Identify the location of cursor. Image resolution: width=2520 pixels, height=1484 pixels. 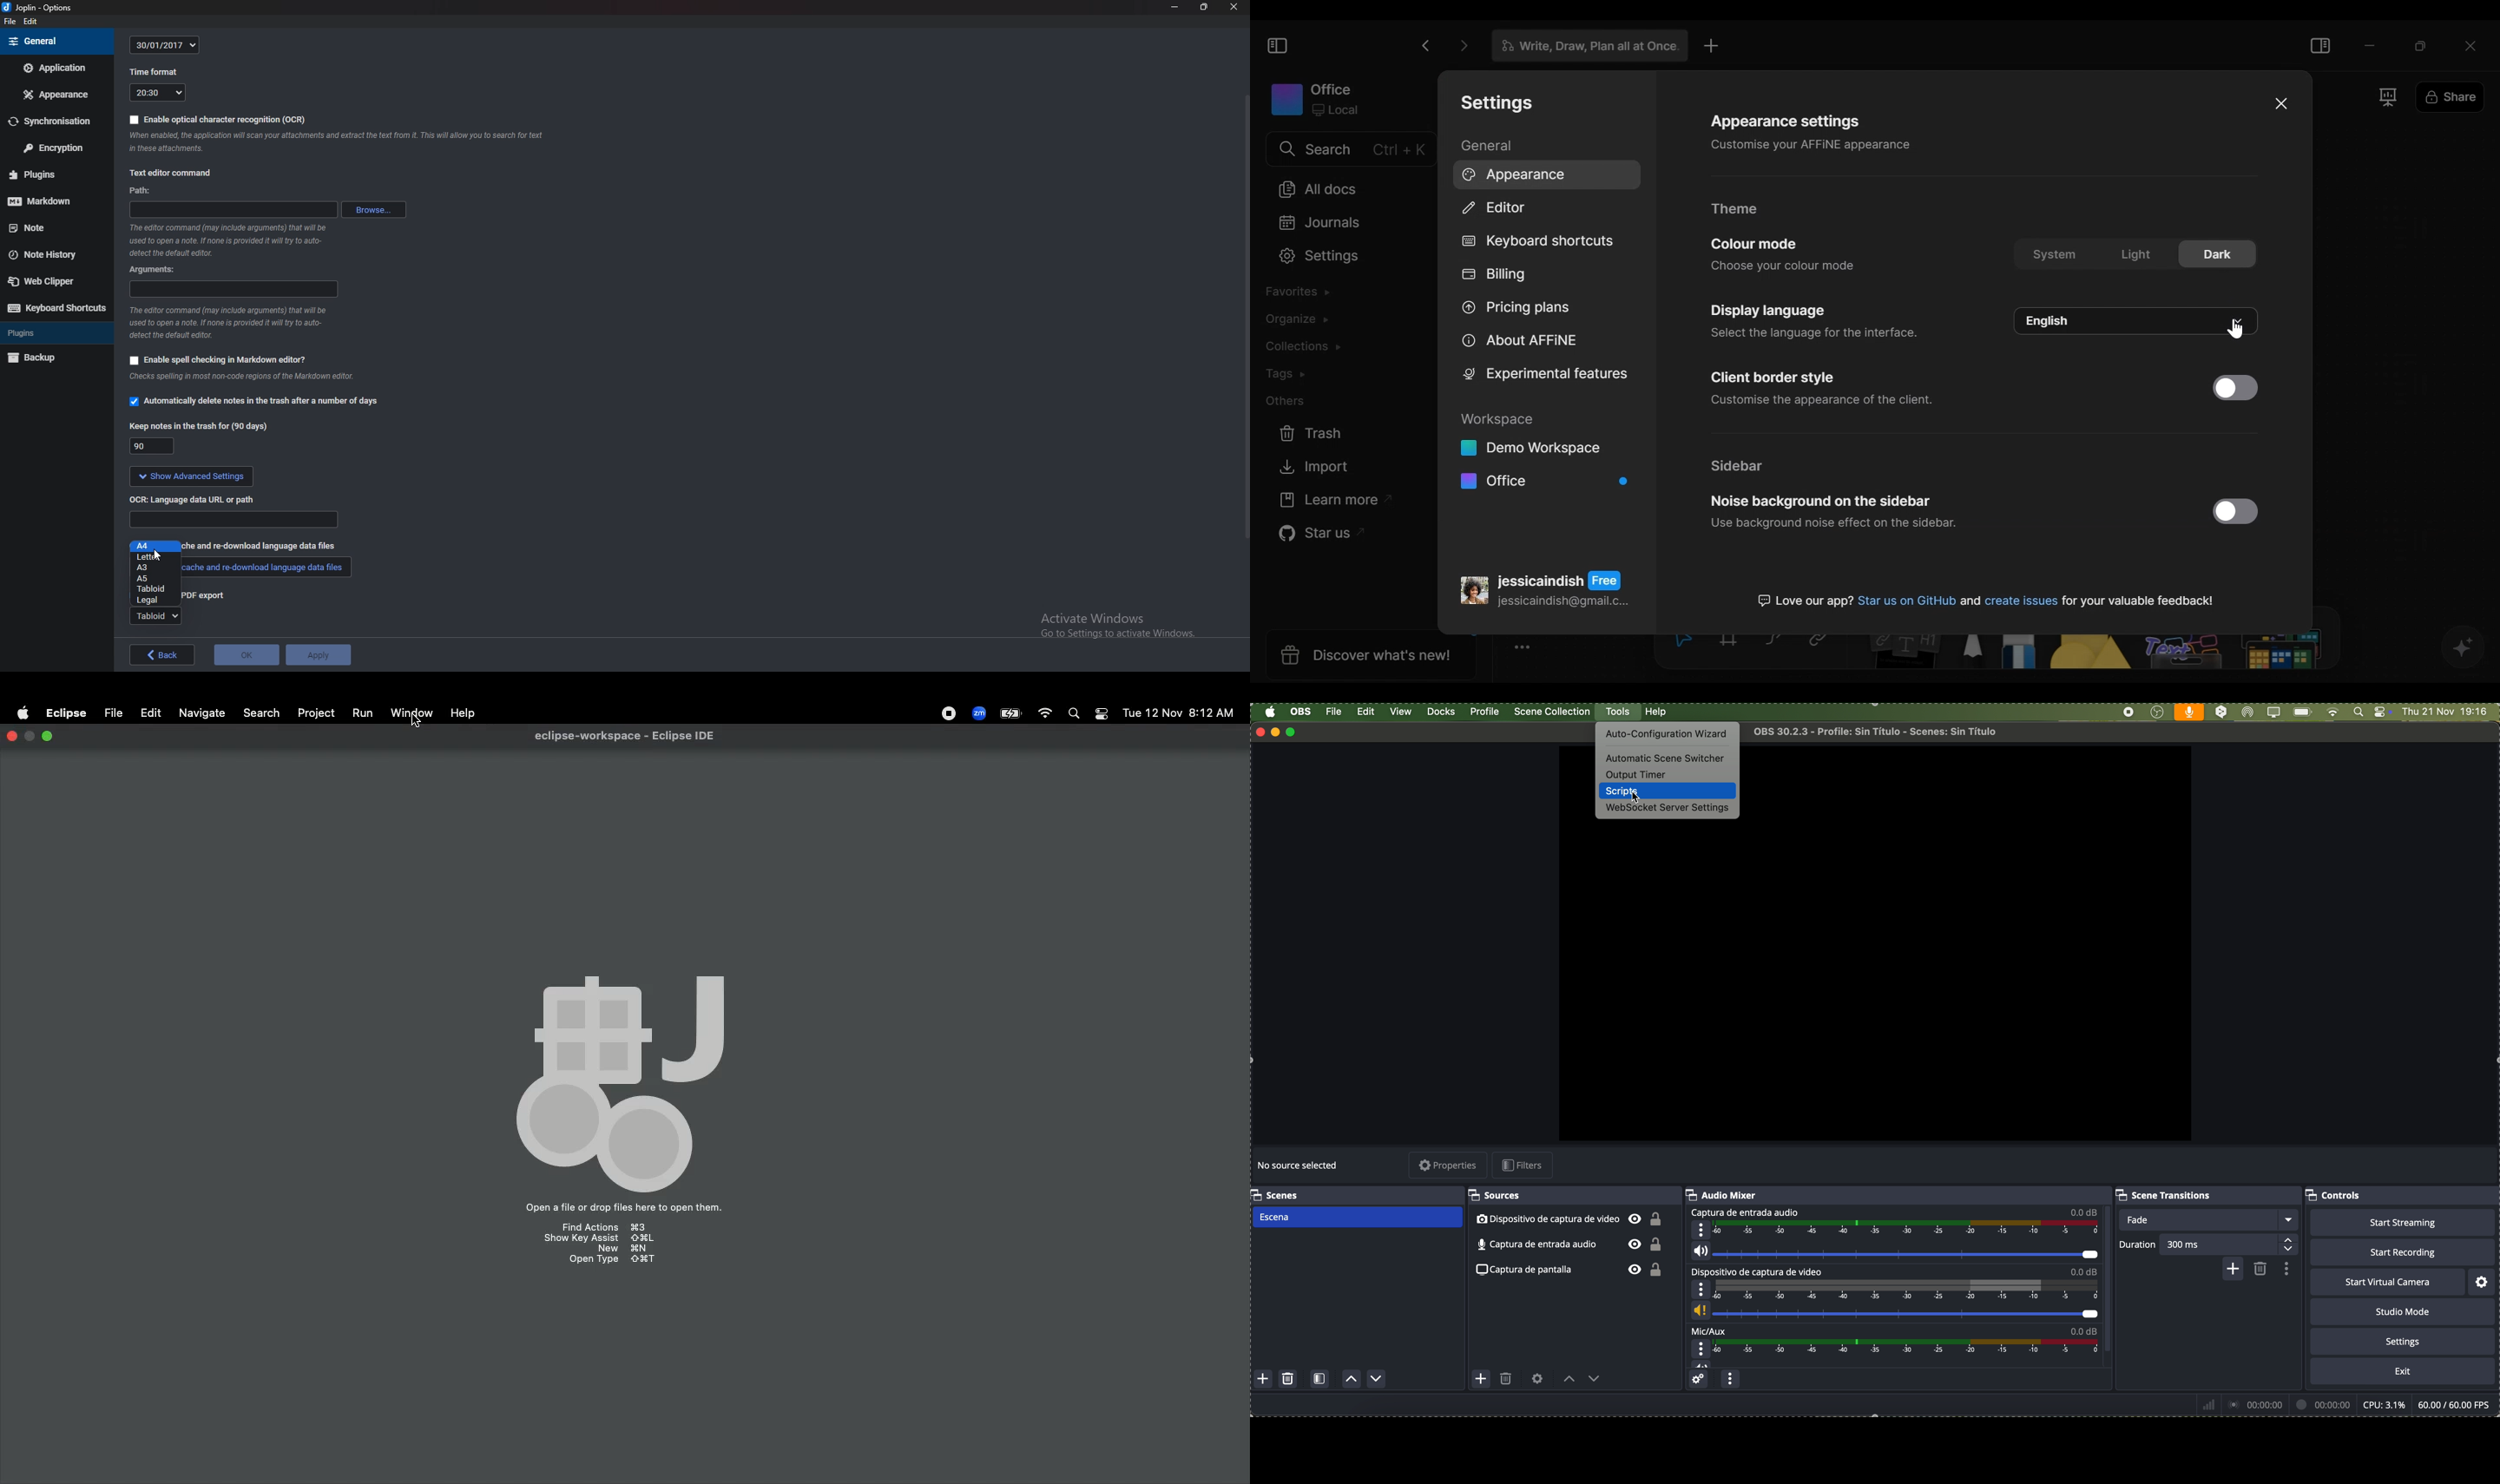
(1638, 797).